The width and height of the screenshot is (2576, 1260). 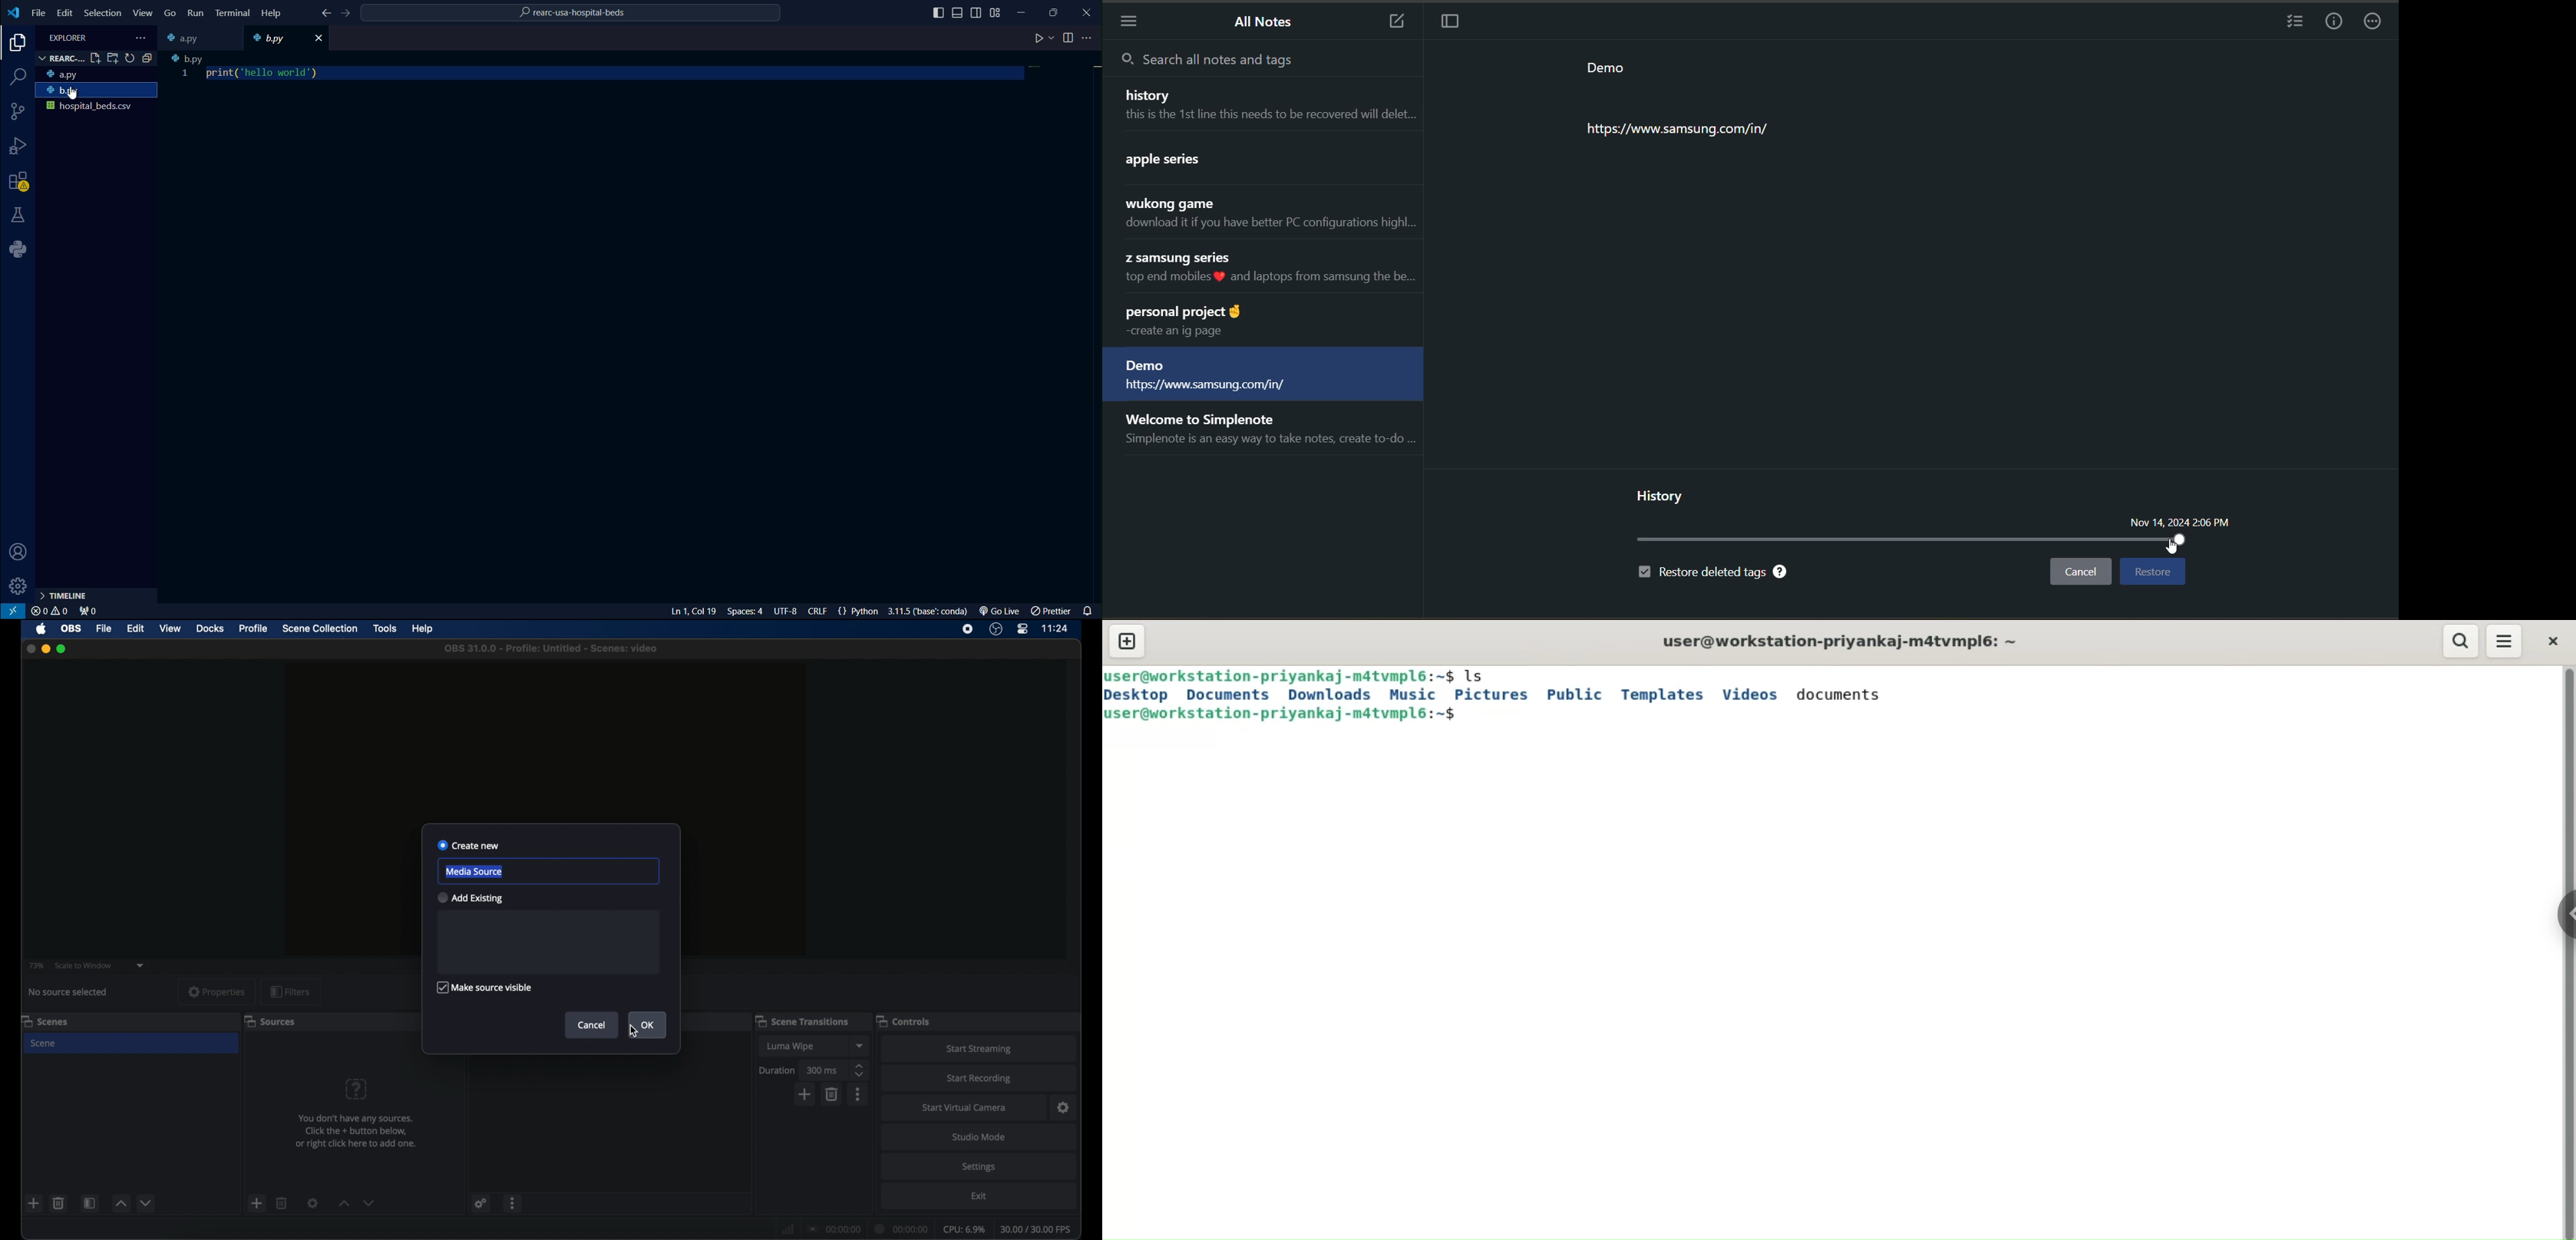 I want to click on controls, so click(x=904, y=1022).